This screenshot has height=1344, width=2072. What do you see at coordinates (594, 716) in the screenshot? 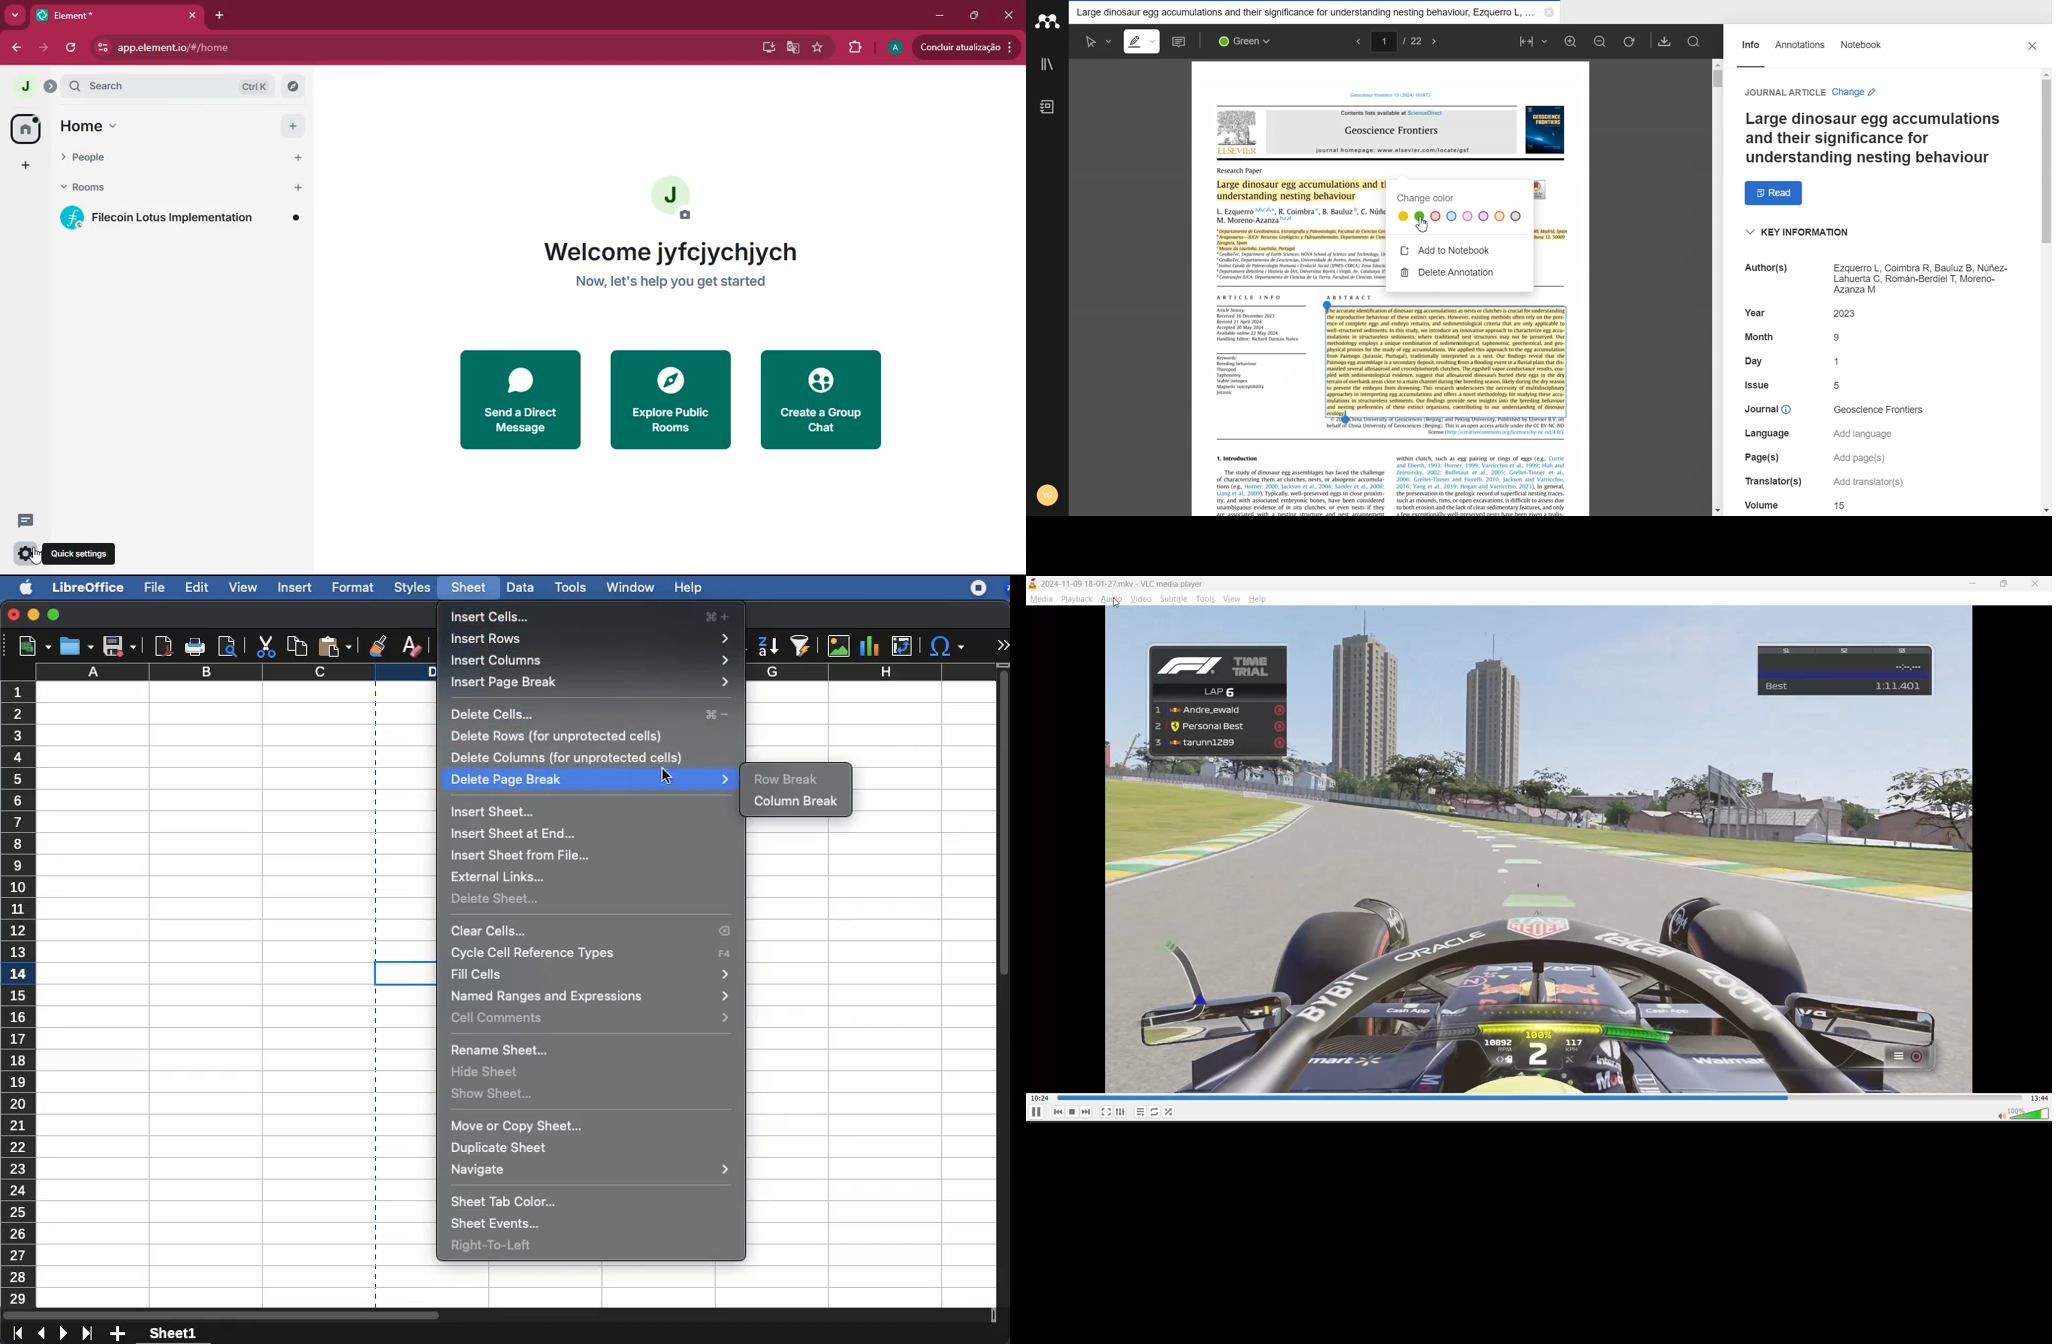
I see `delete cells` at bounding box center [594, 716].